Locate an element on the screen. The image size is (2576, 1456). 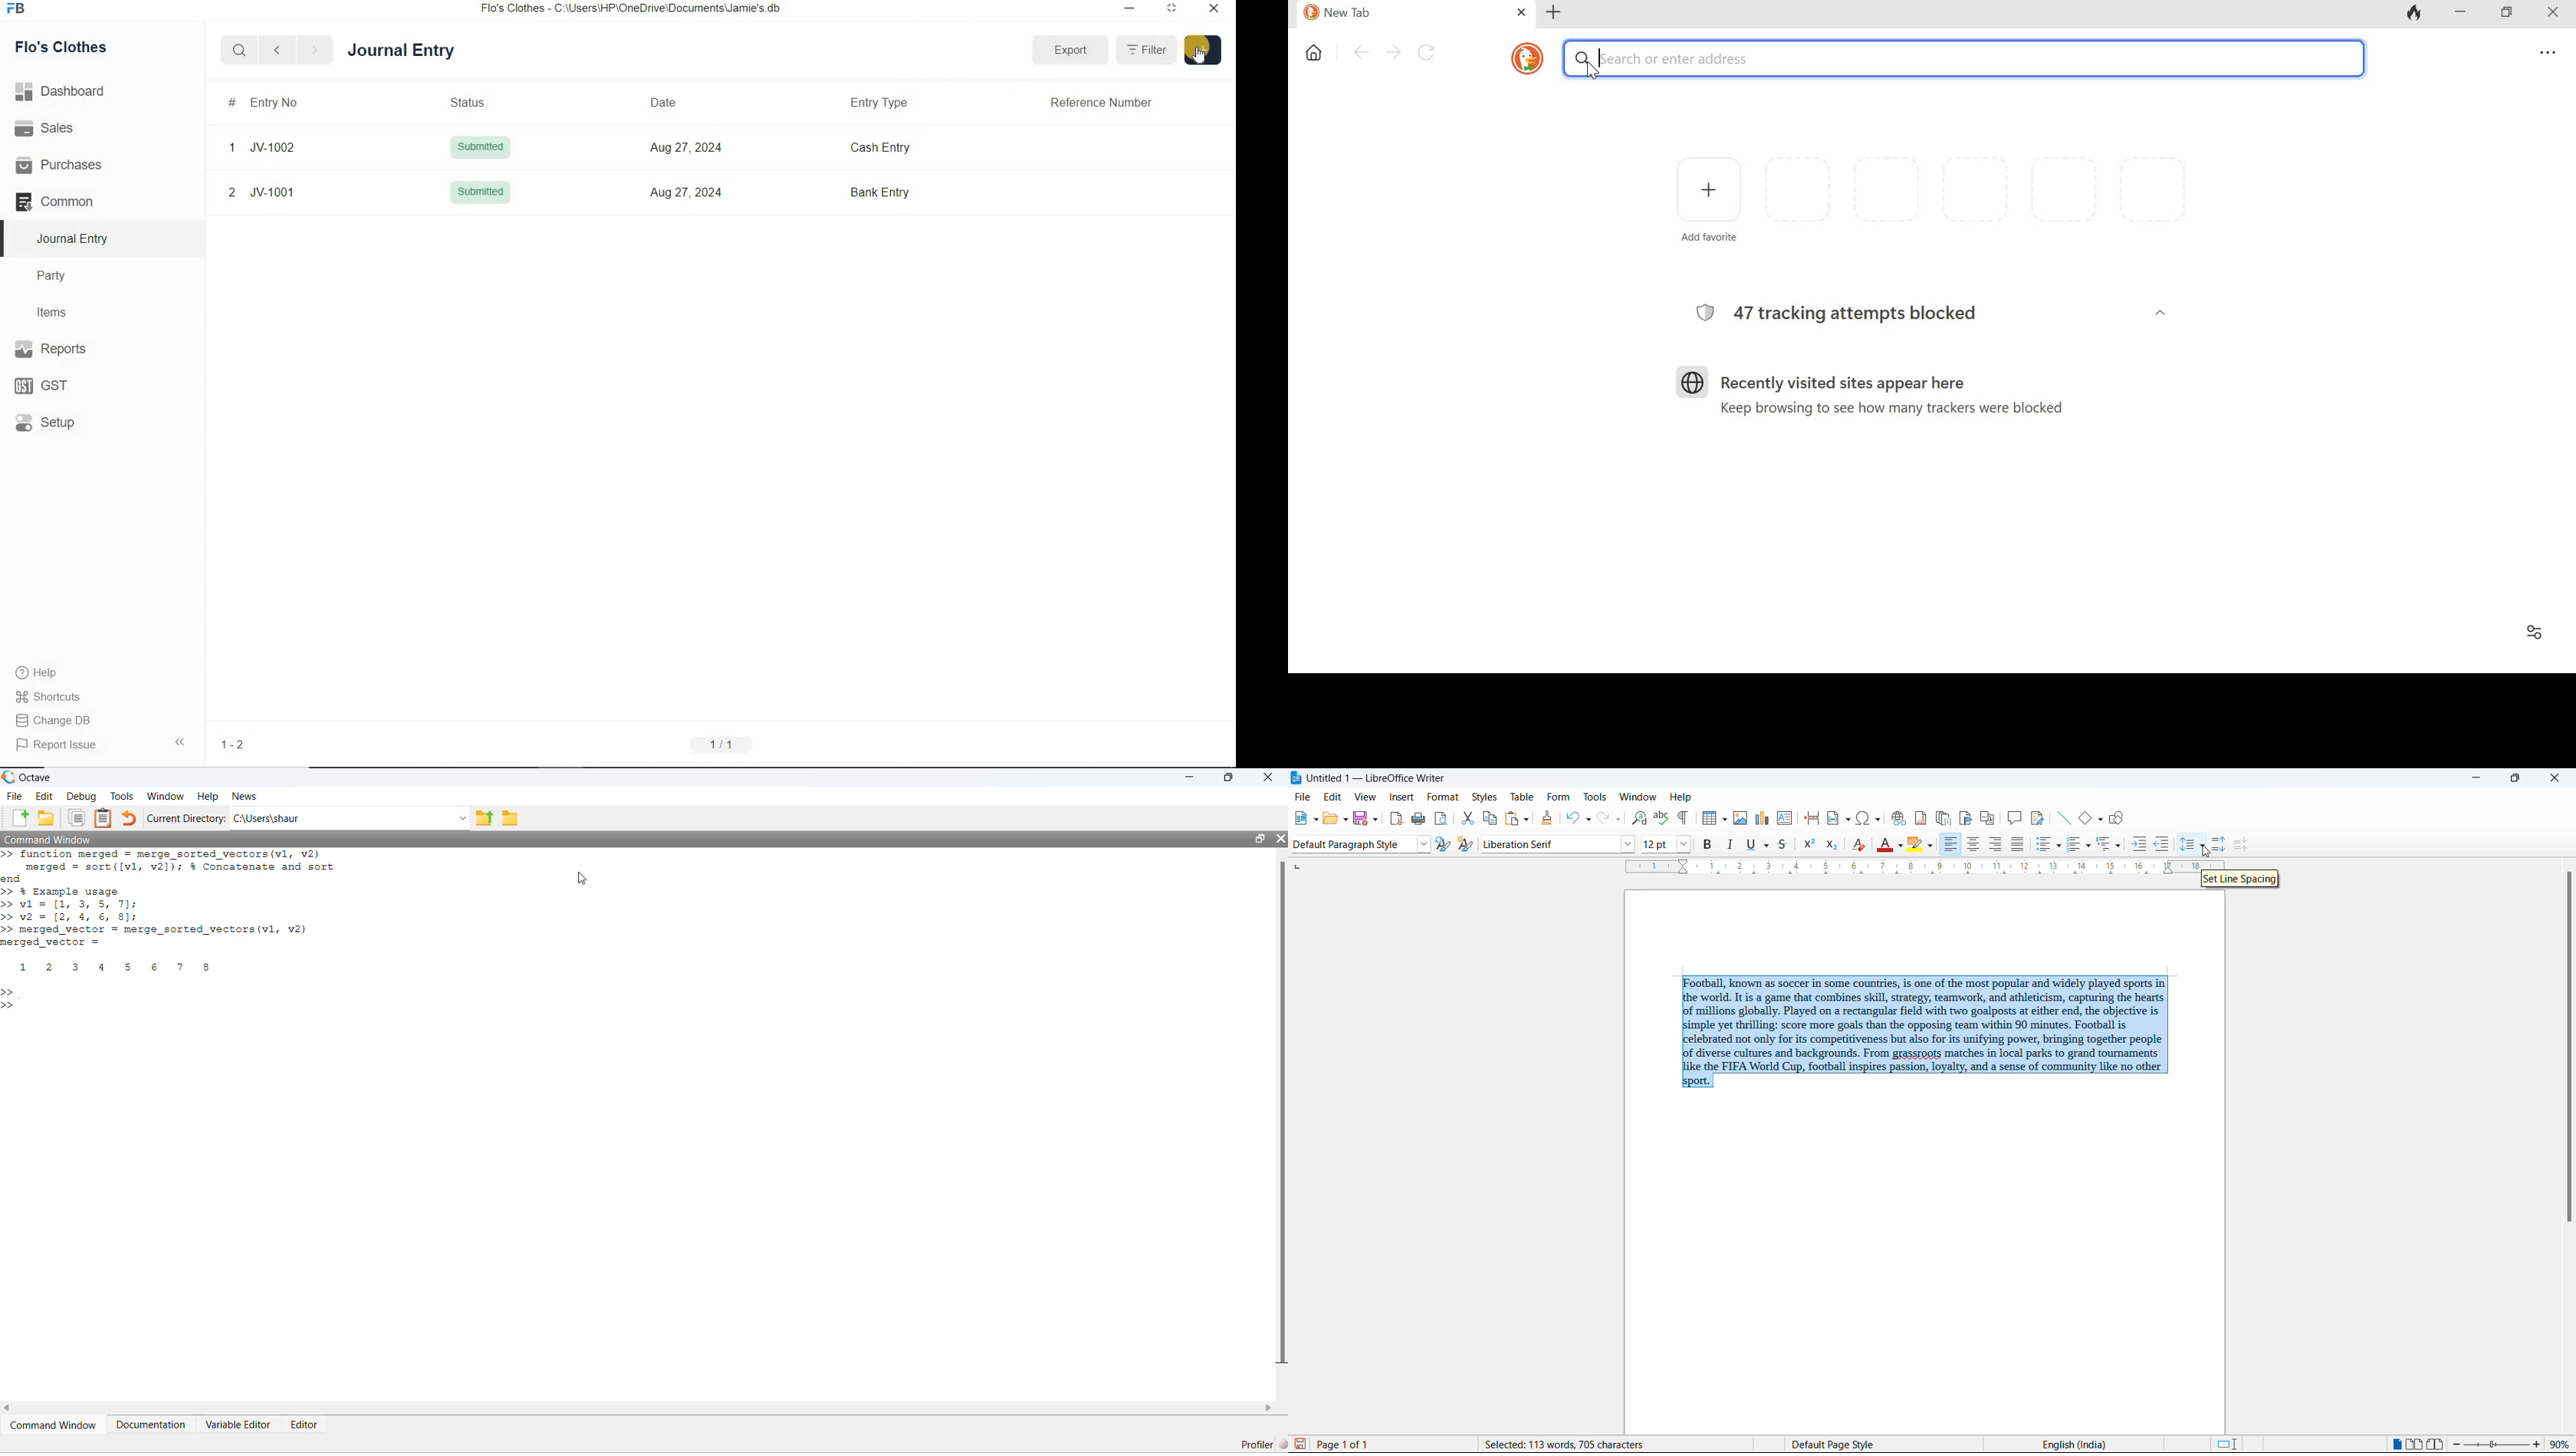
save is located at coordinates (1358, 817).